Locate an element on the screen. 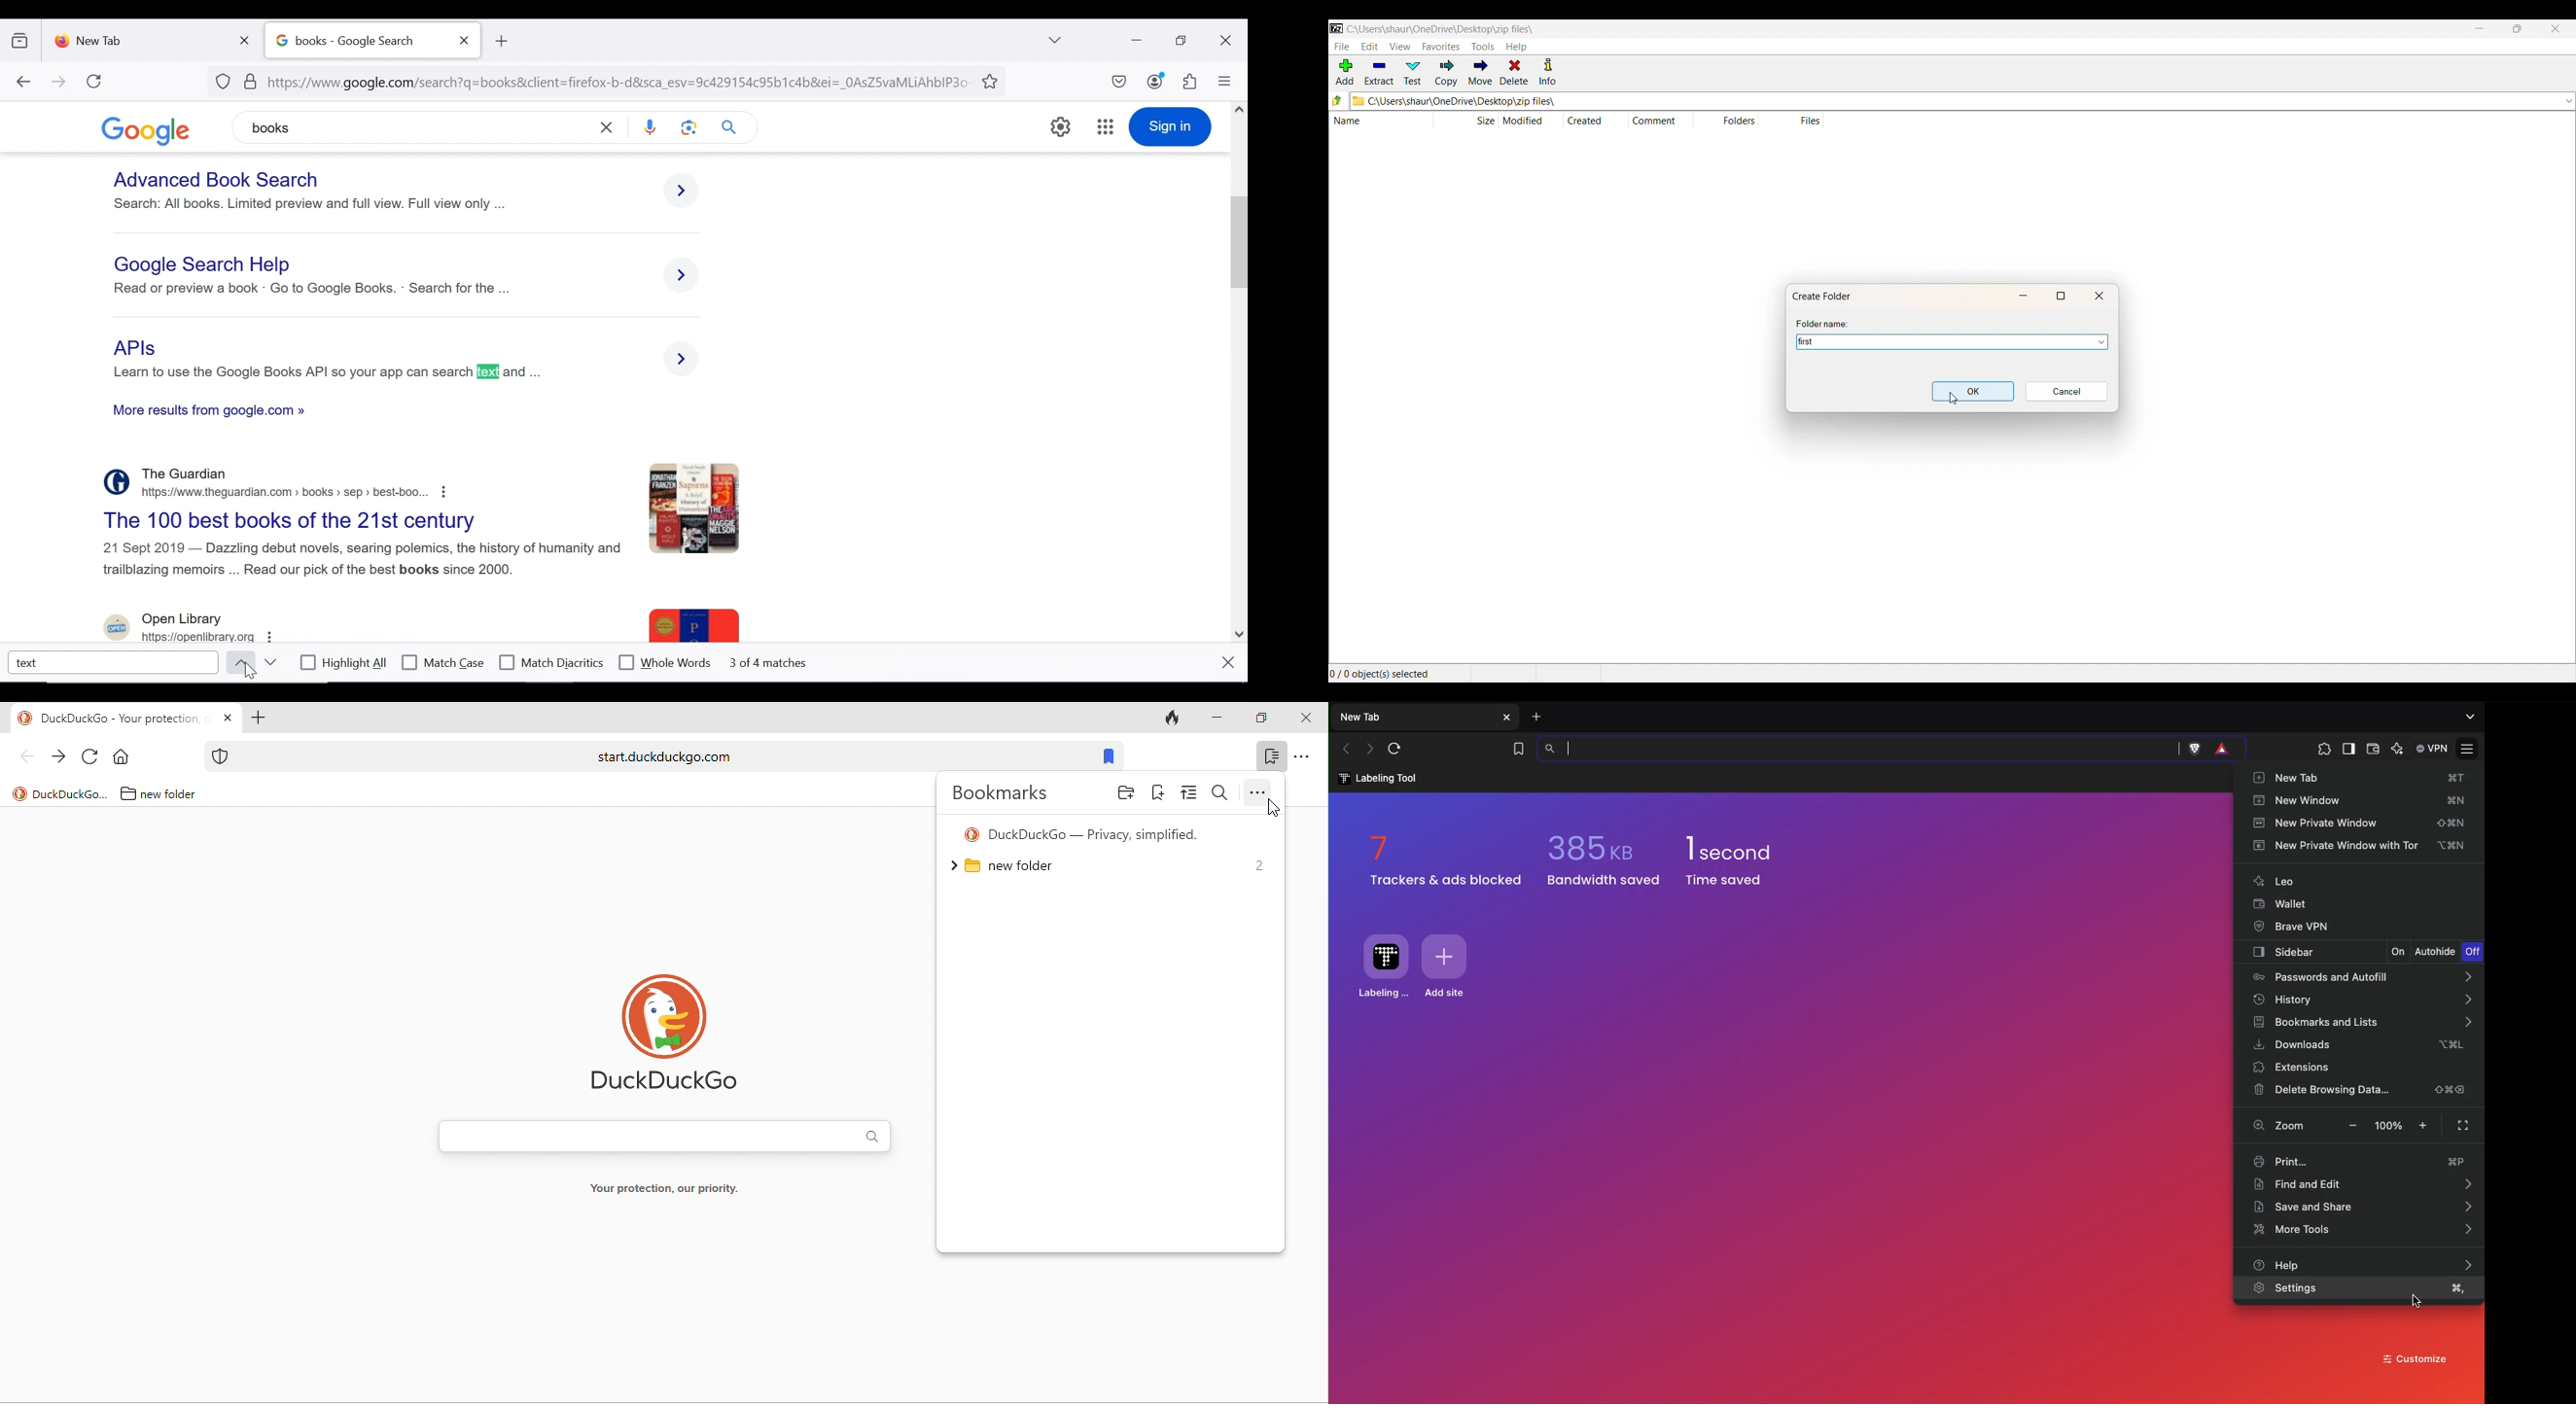  back is located at coordinates (26, 756).